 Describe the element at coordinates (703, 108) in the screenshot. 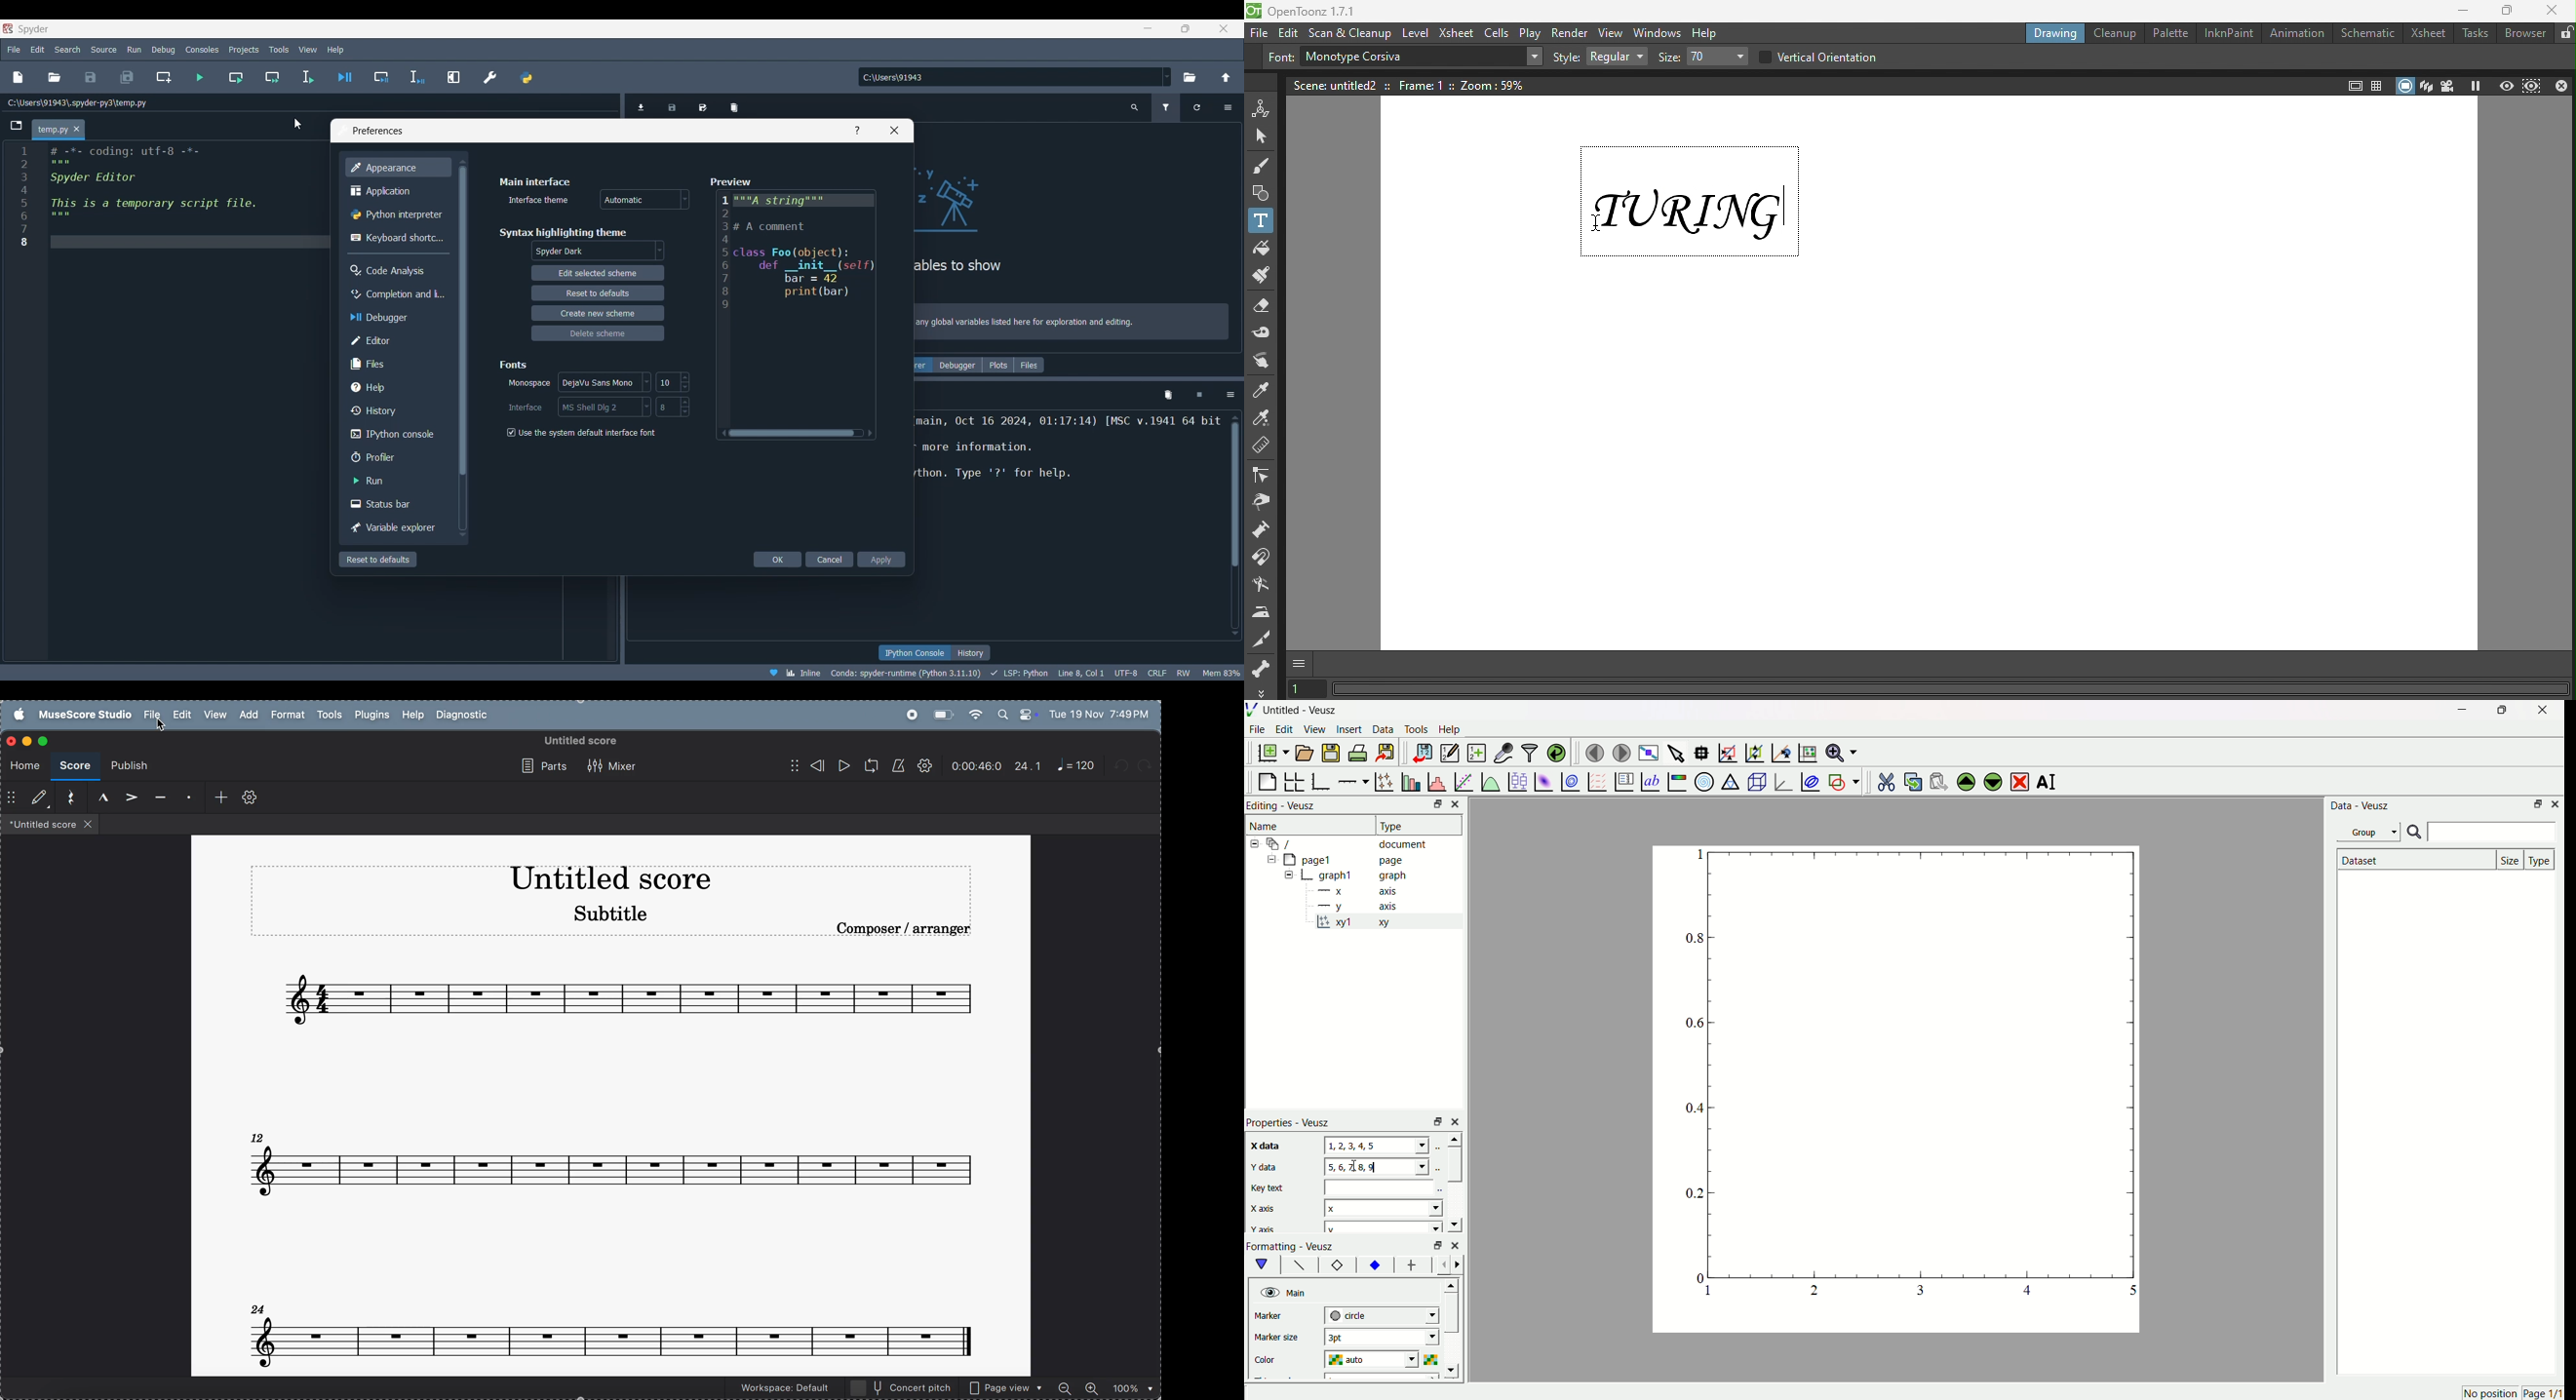

I see `Save data as` at that location.